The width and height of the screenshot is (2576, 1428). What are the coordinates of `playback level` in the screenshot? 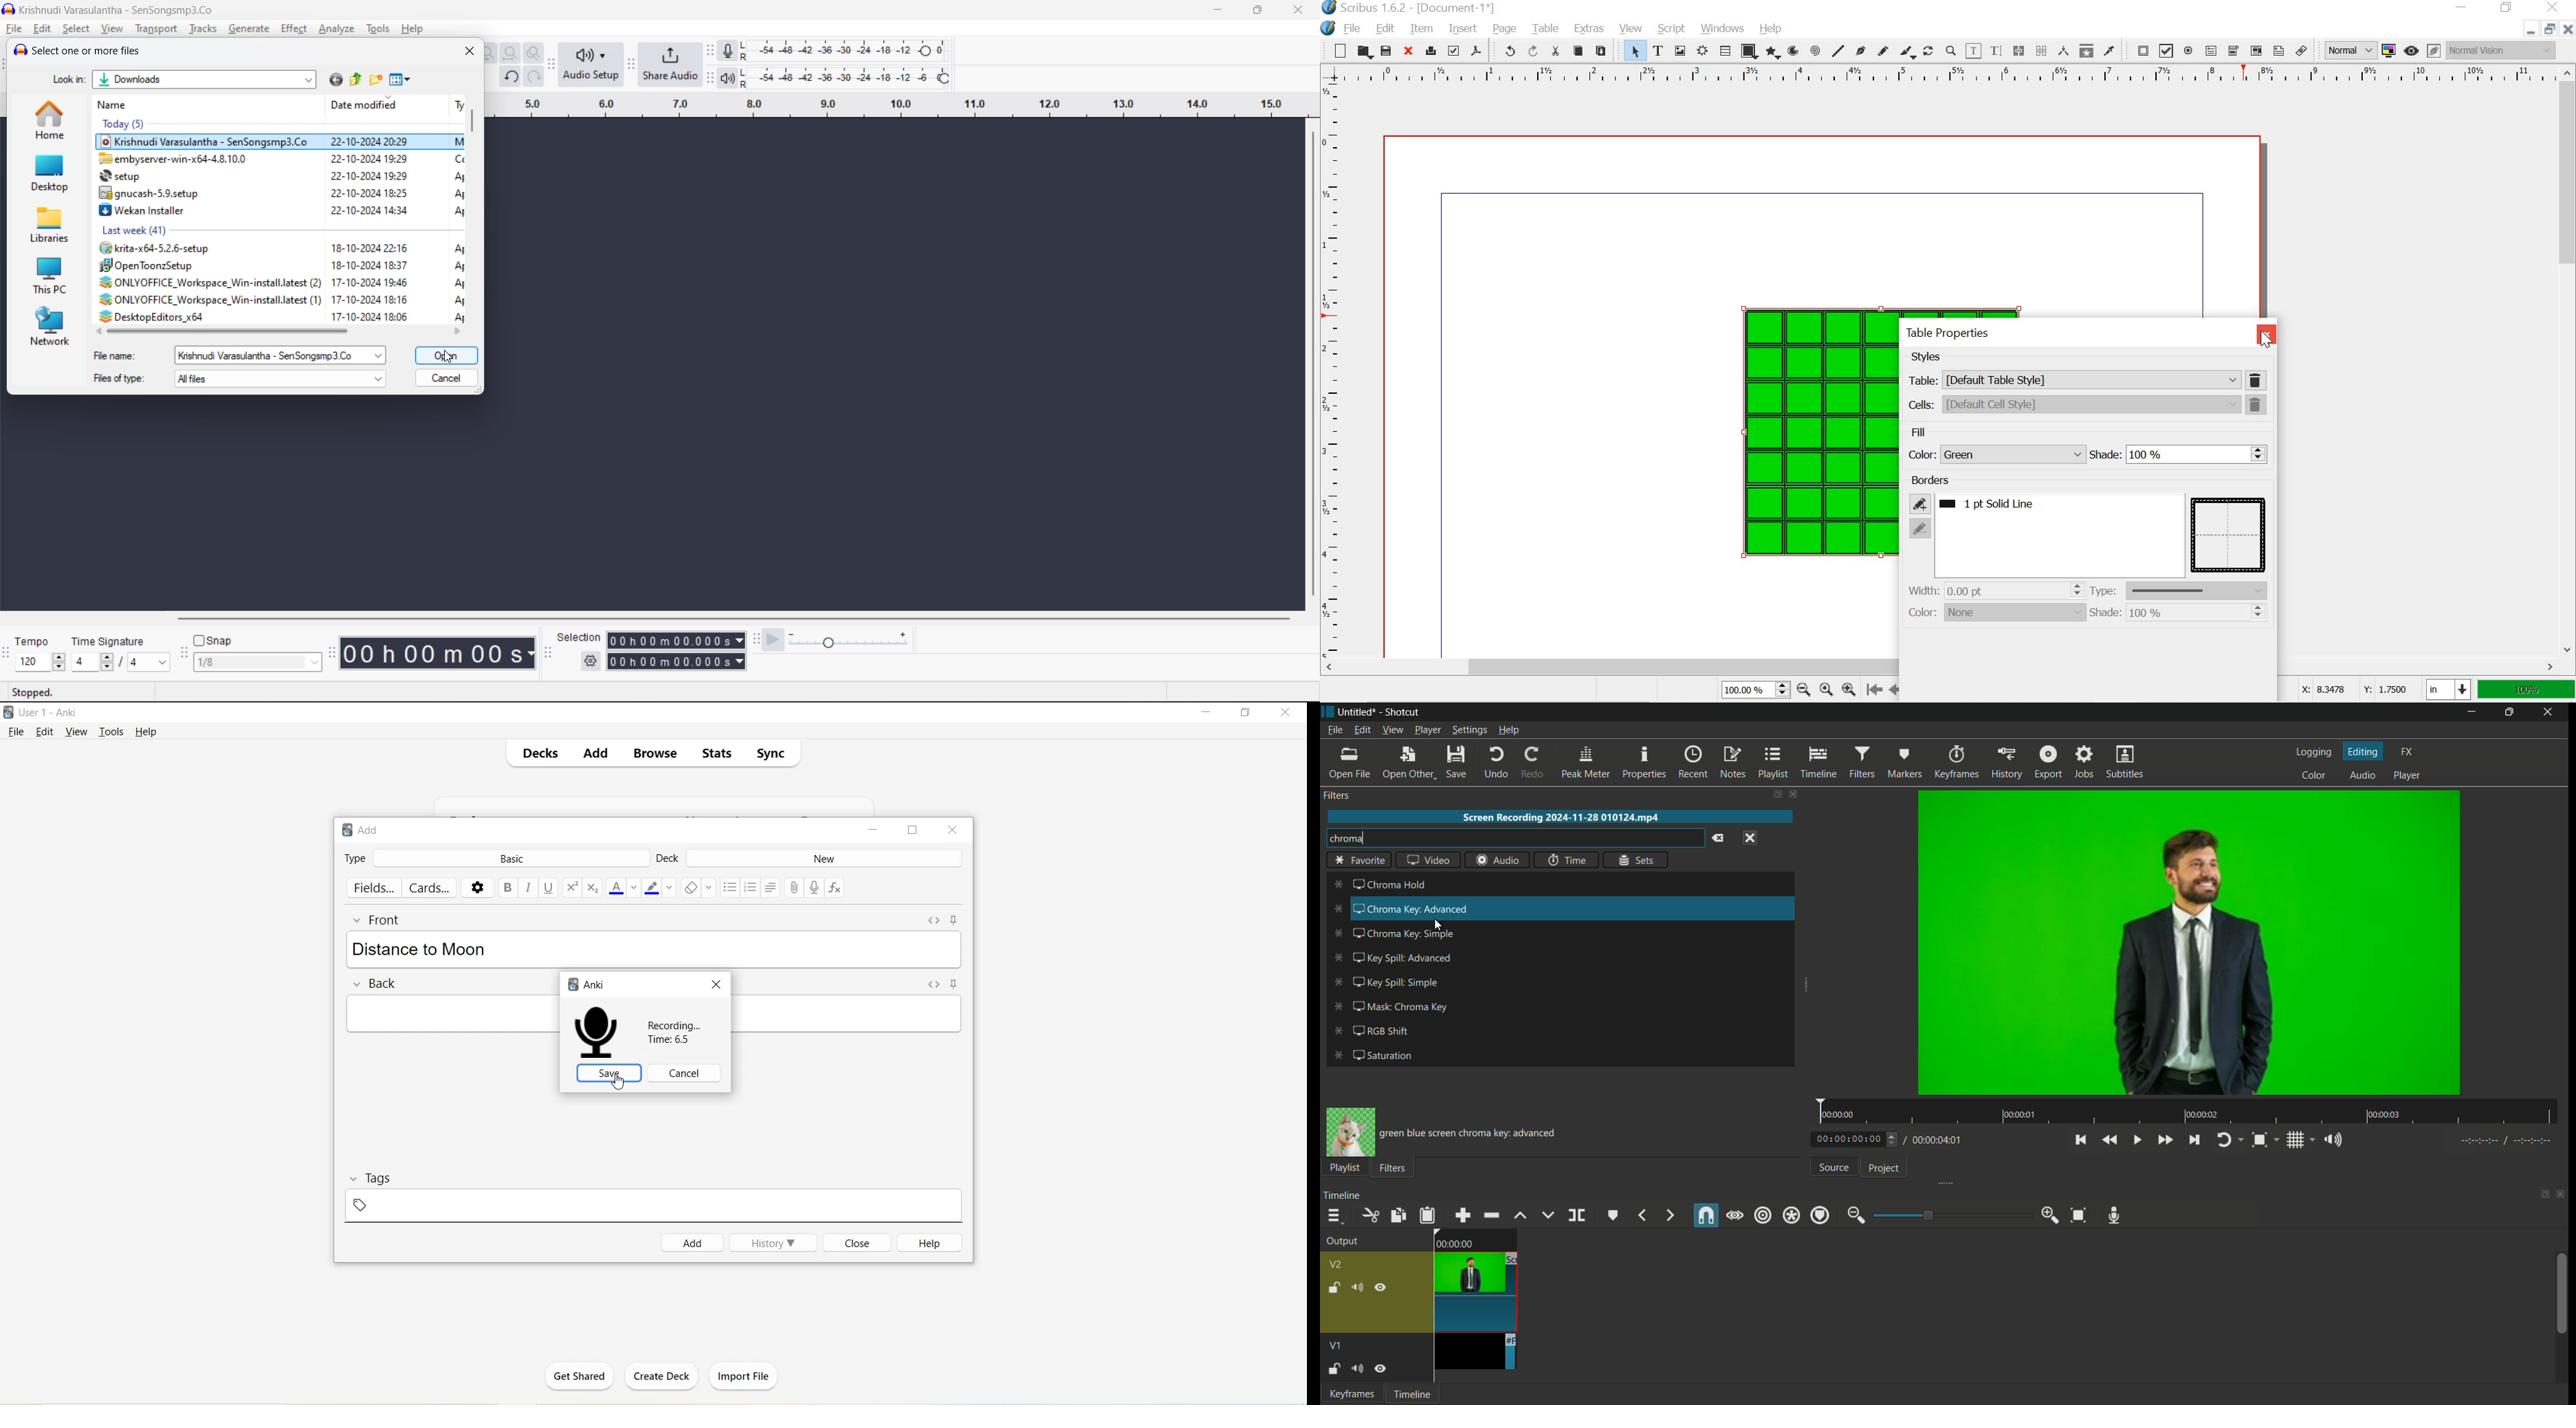 It's located at (855, 76).